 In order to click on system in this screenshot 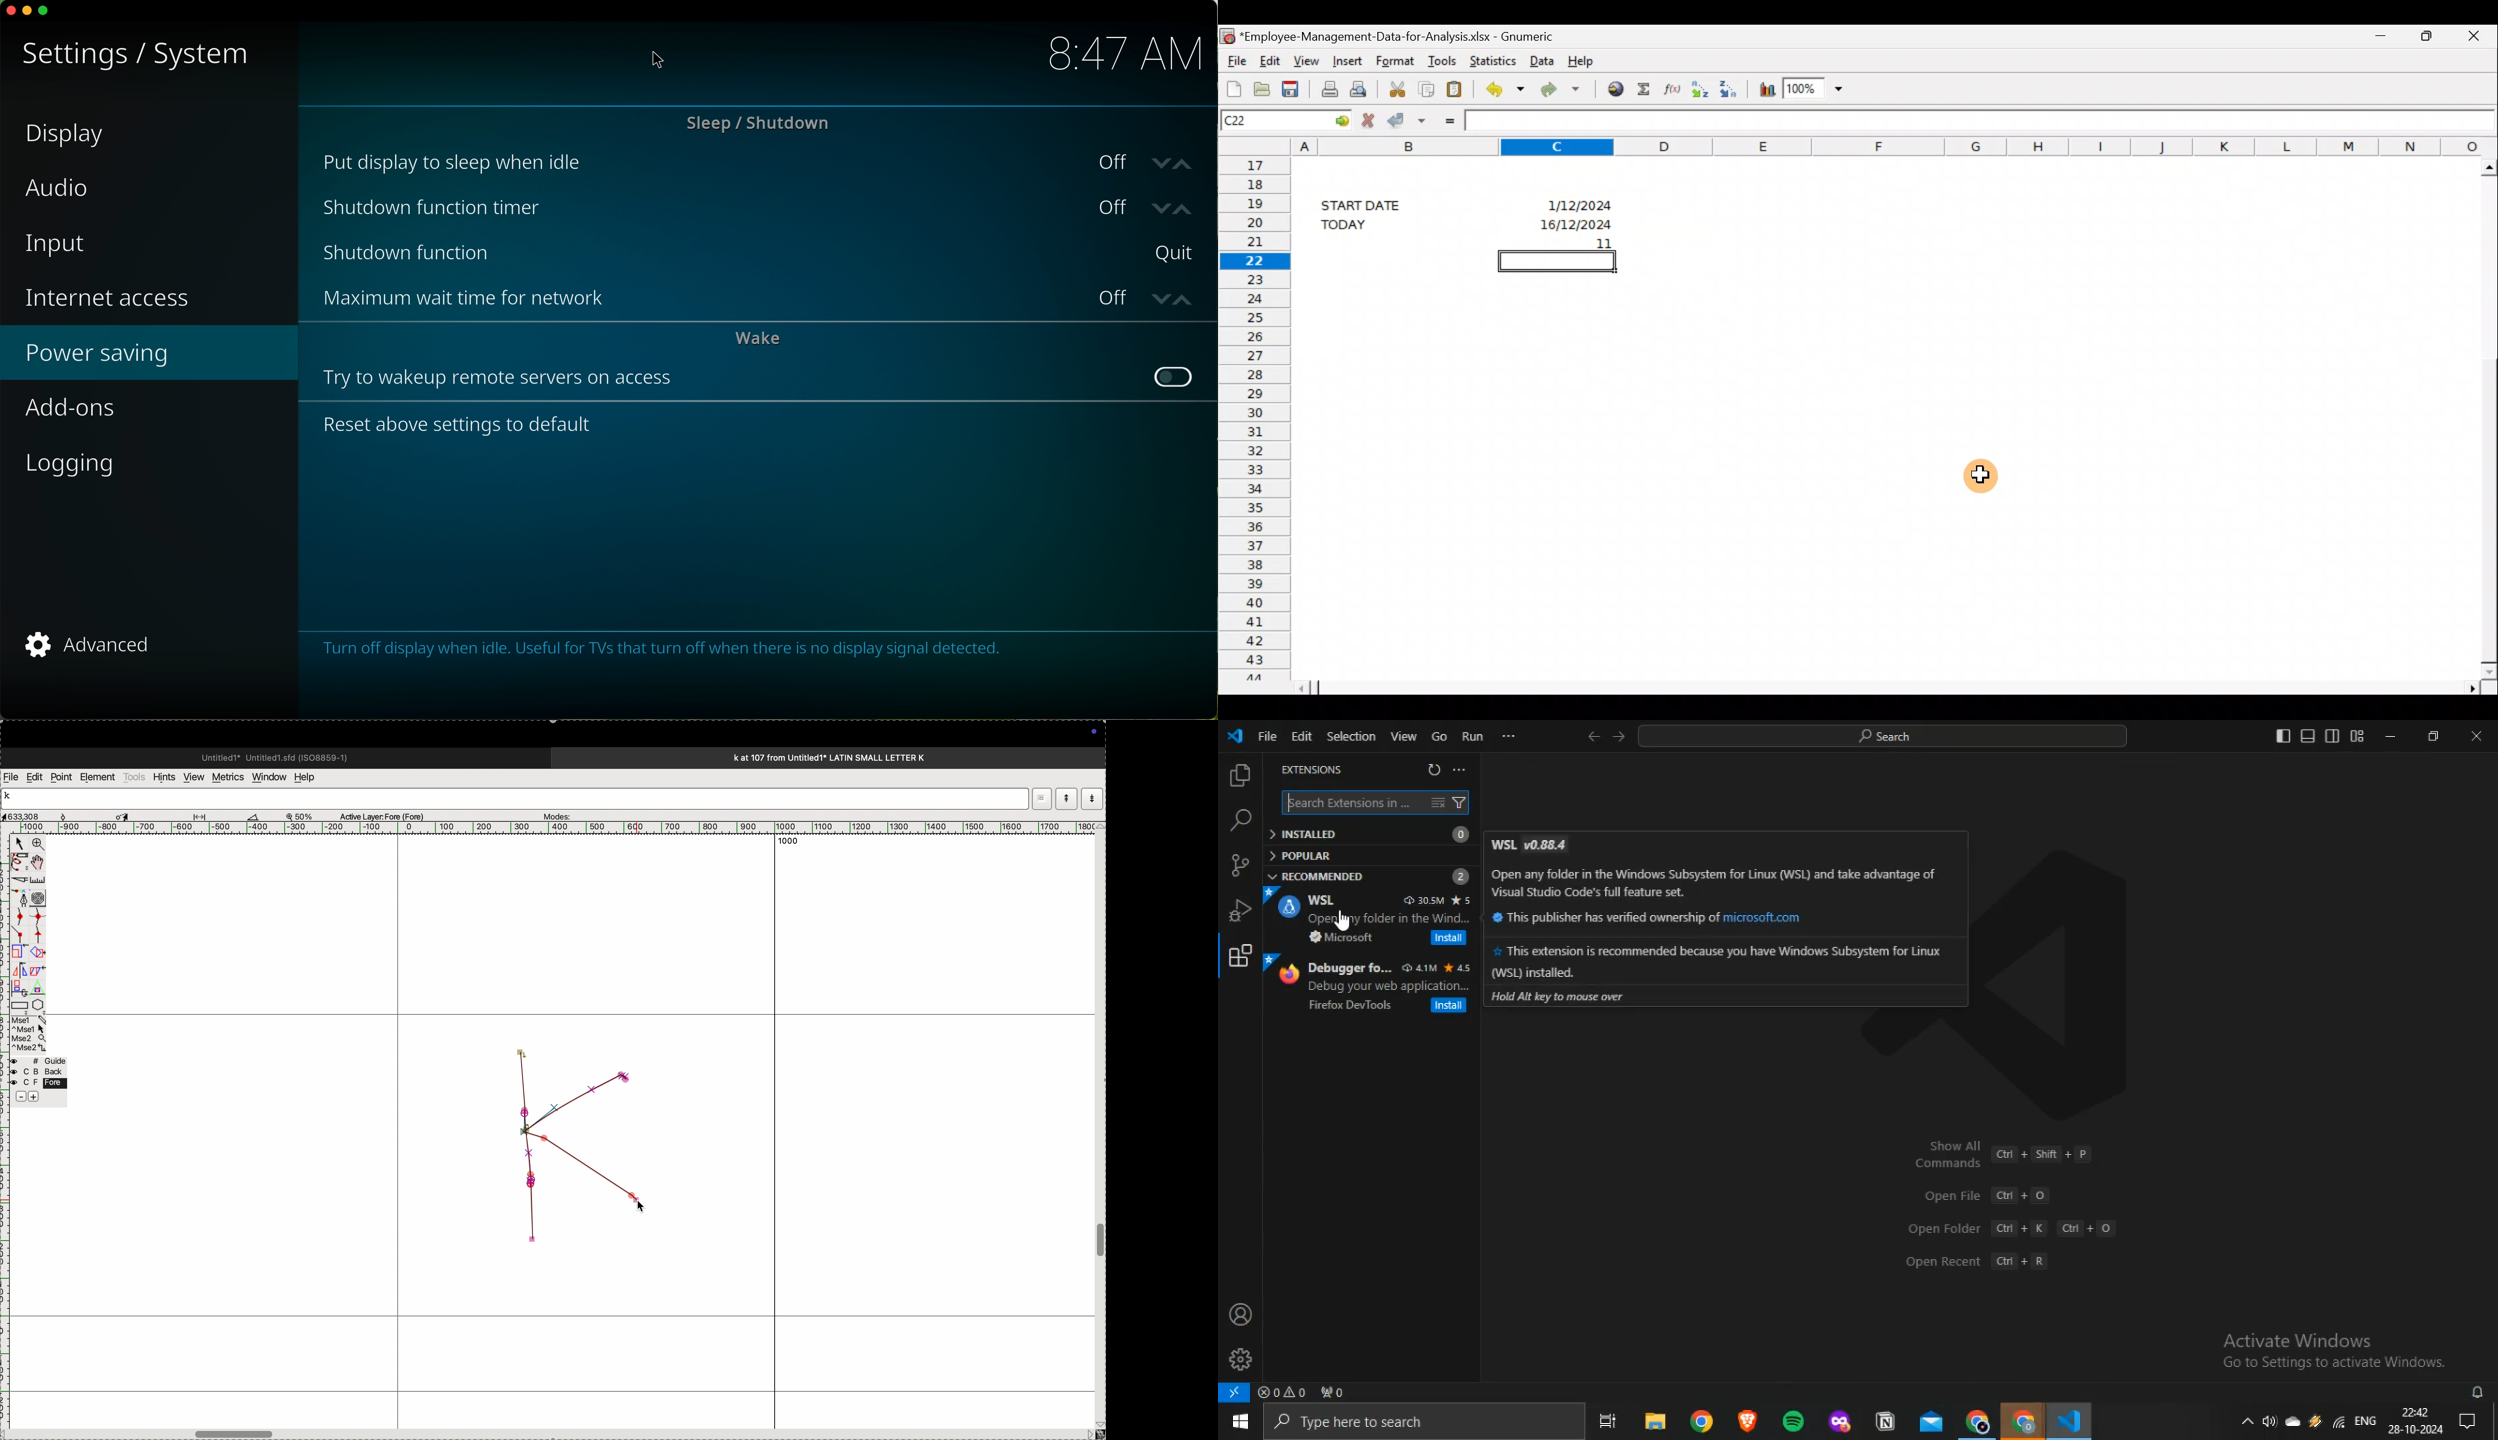, I will do `click(201, 54)`.